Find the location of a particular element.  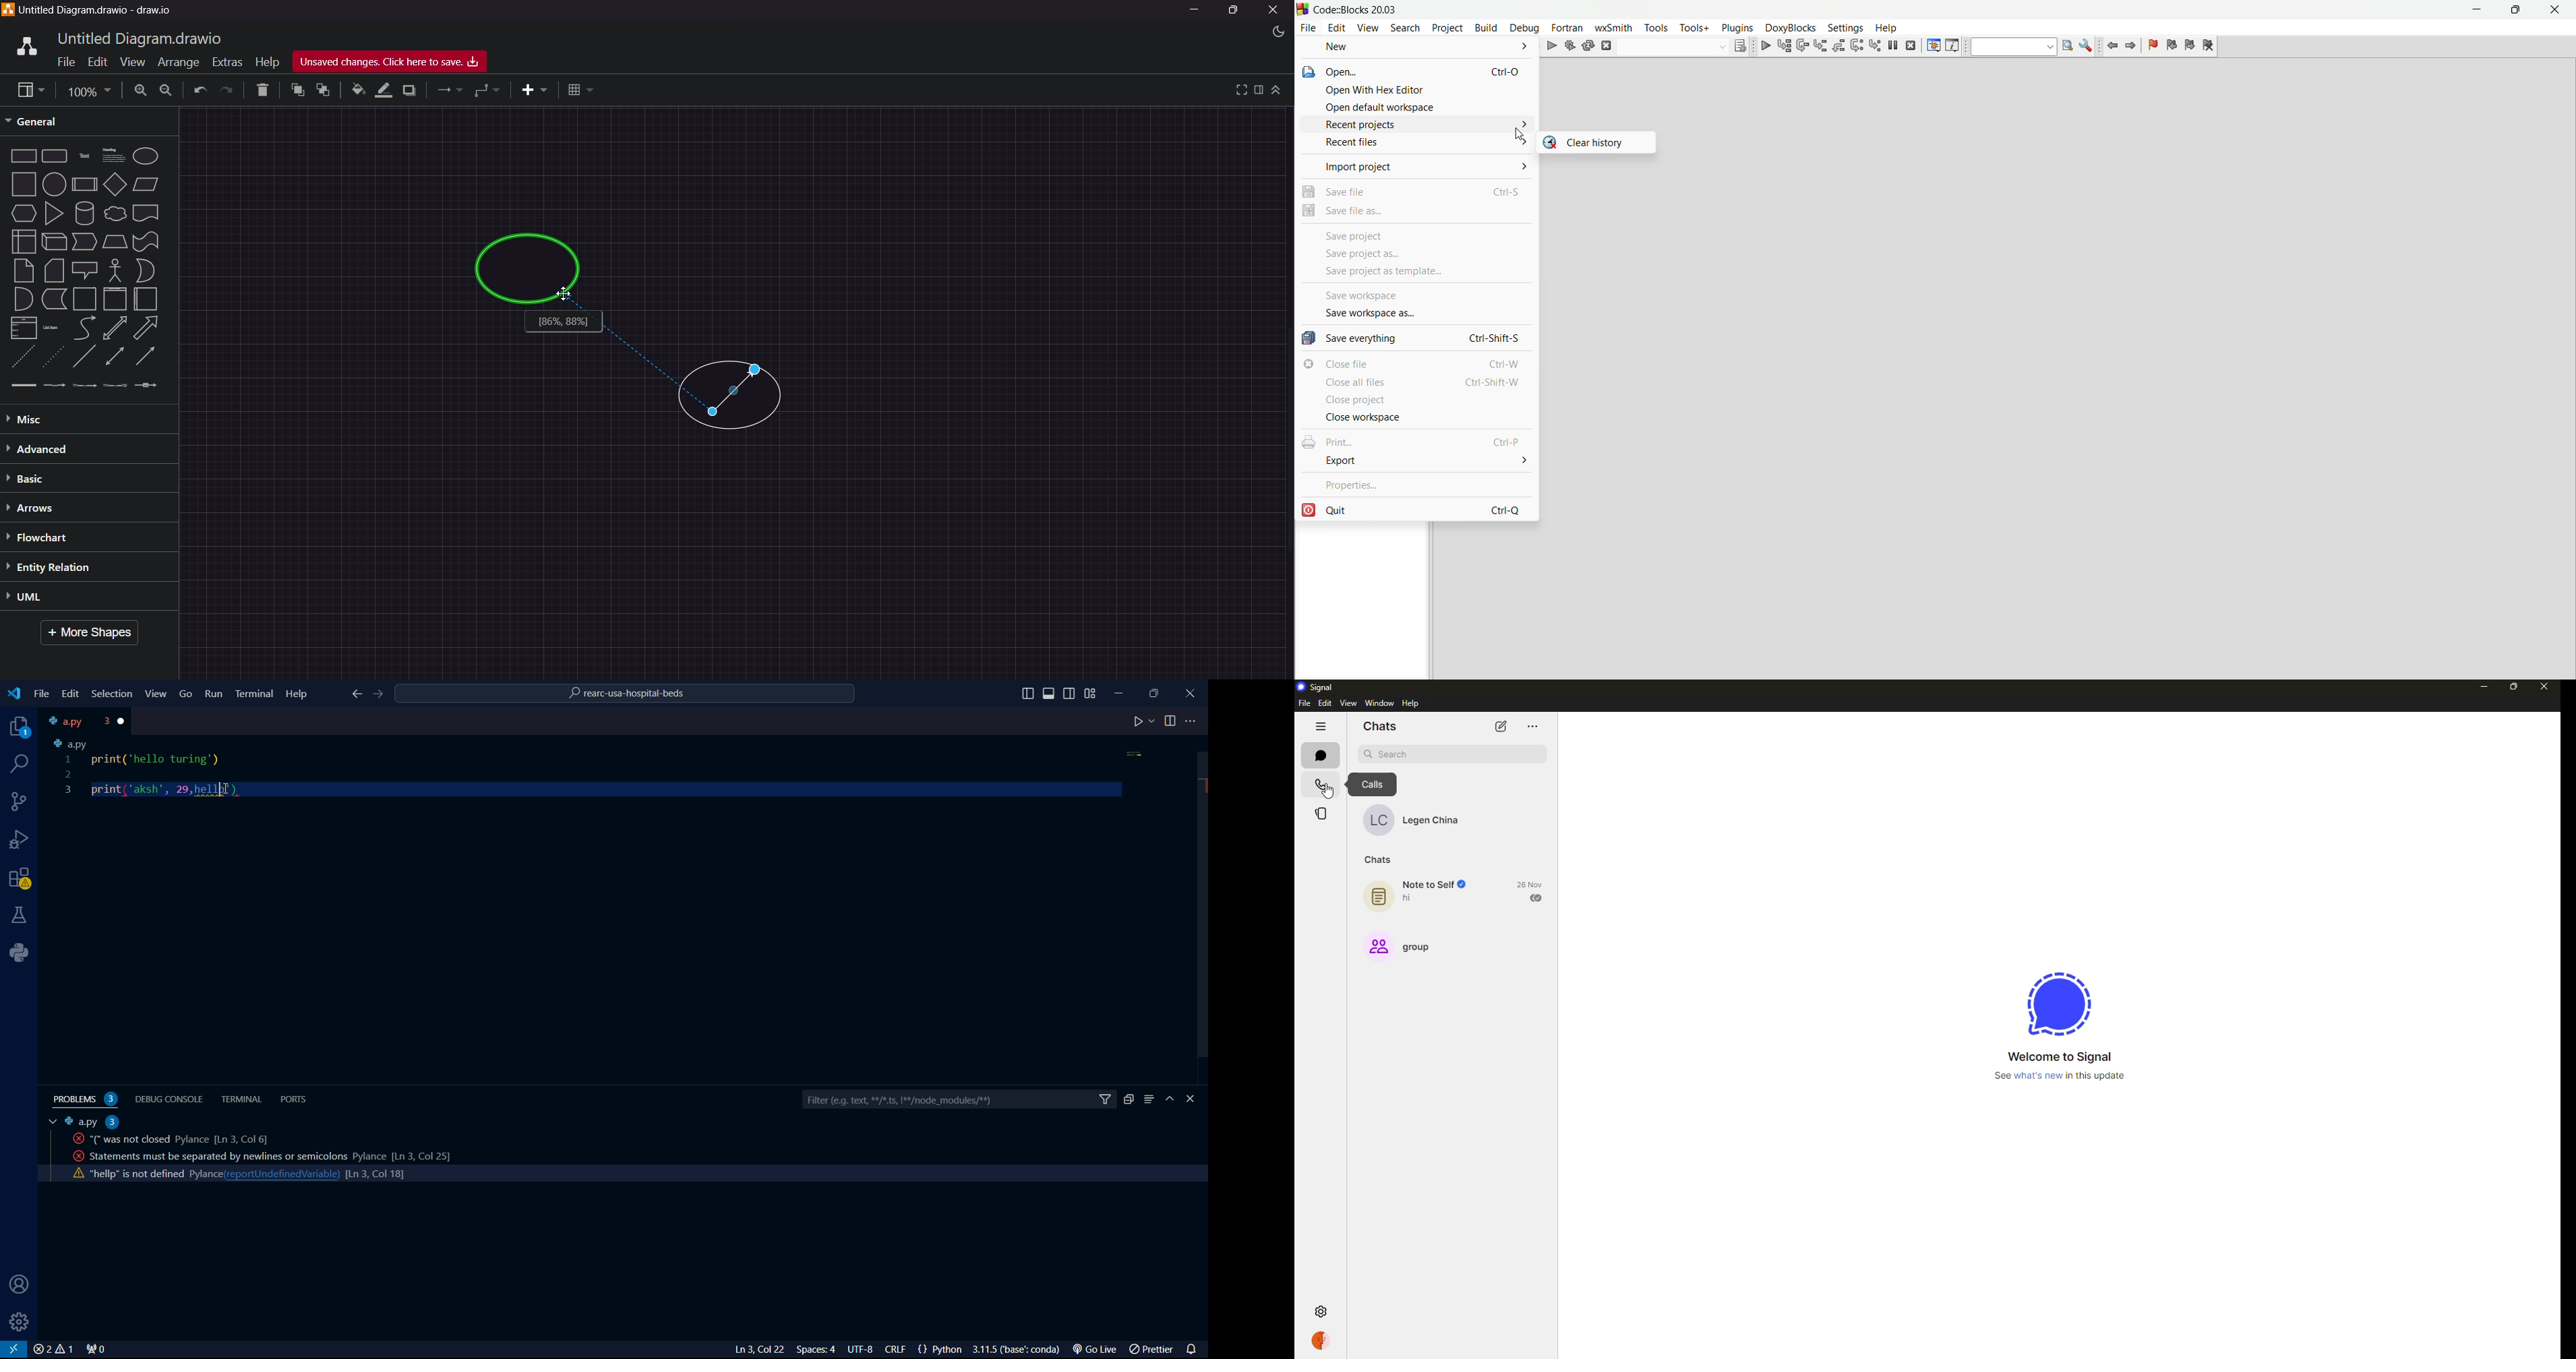

connections is located at coordinates (449, 91).